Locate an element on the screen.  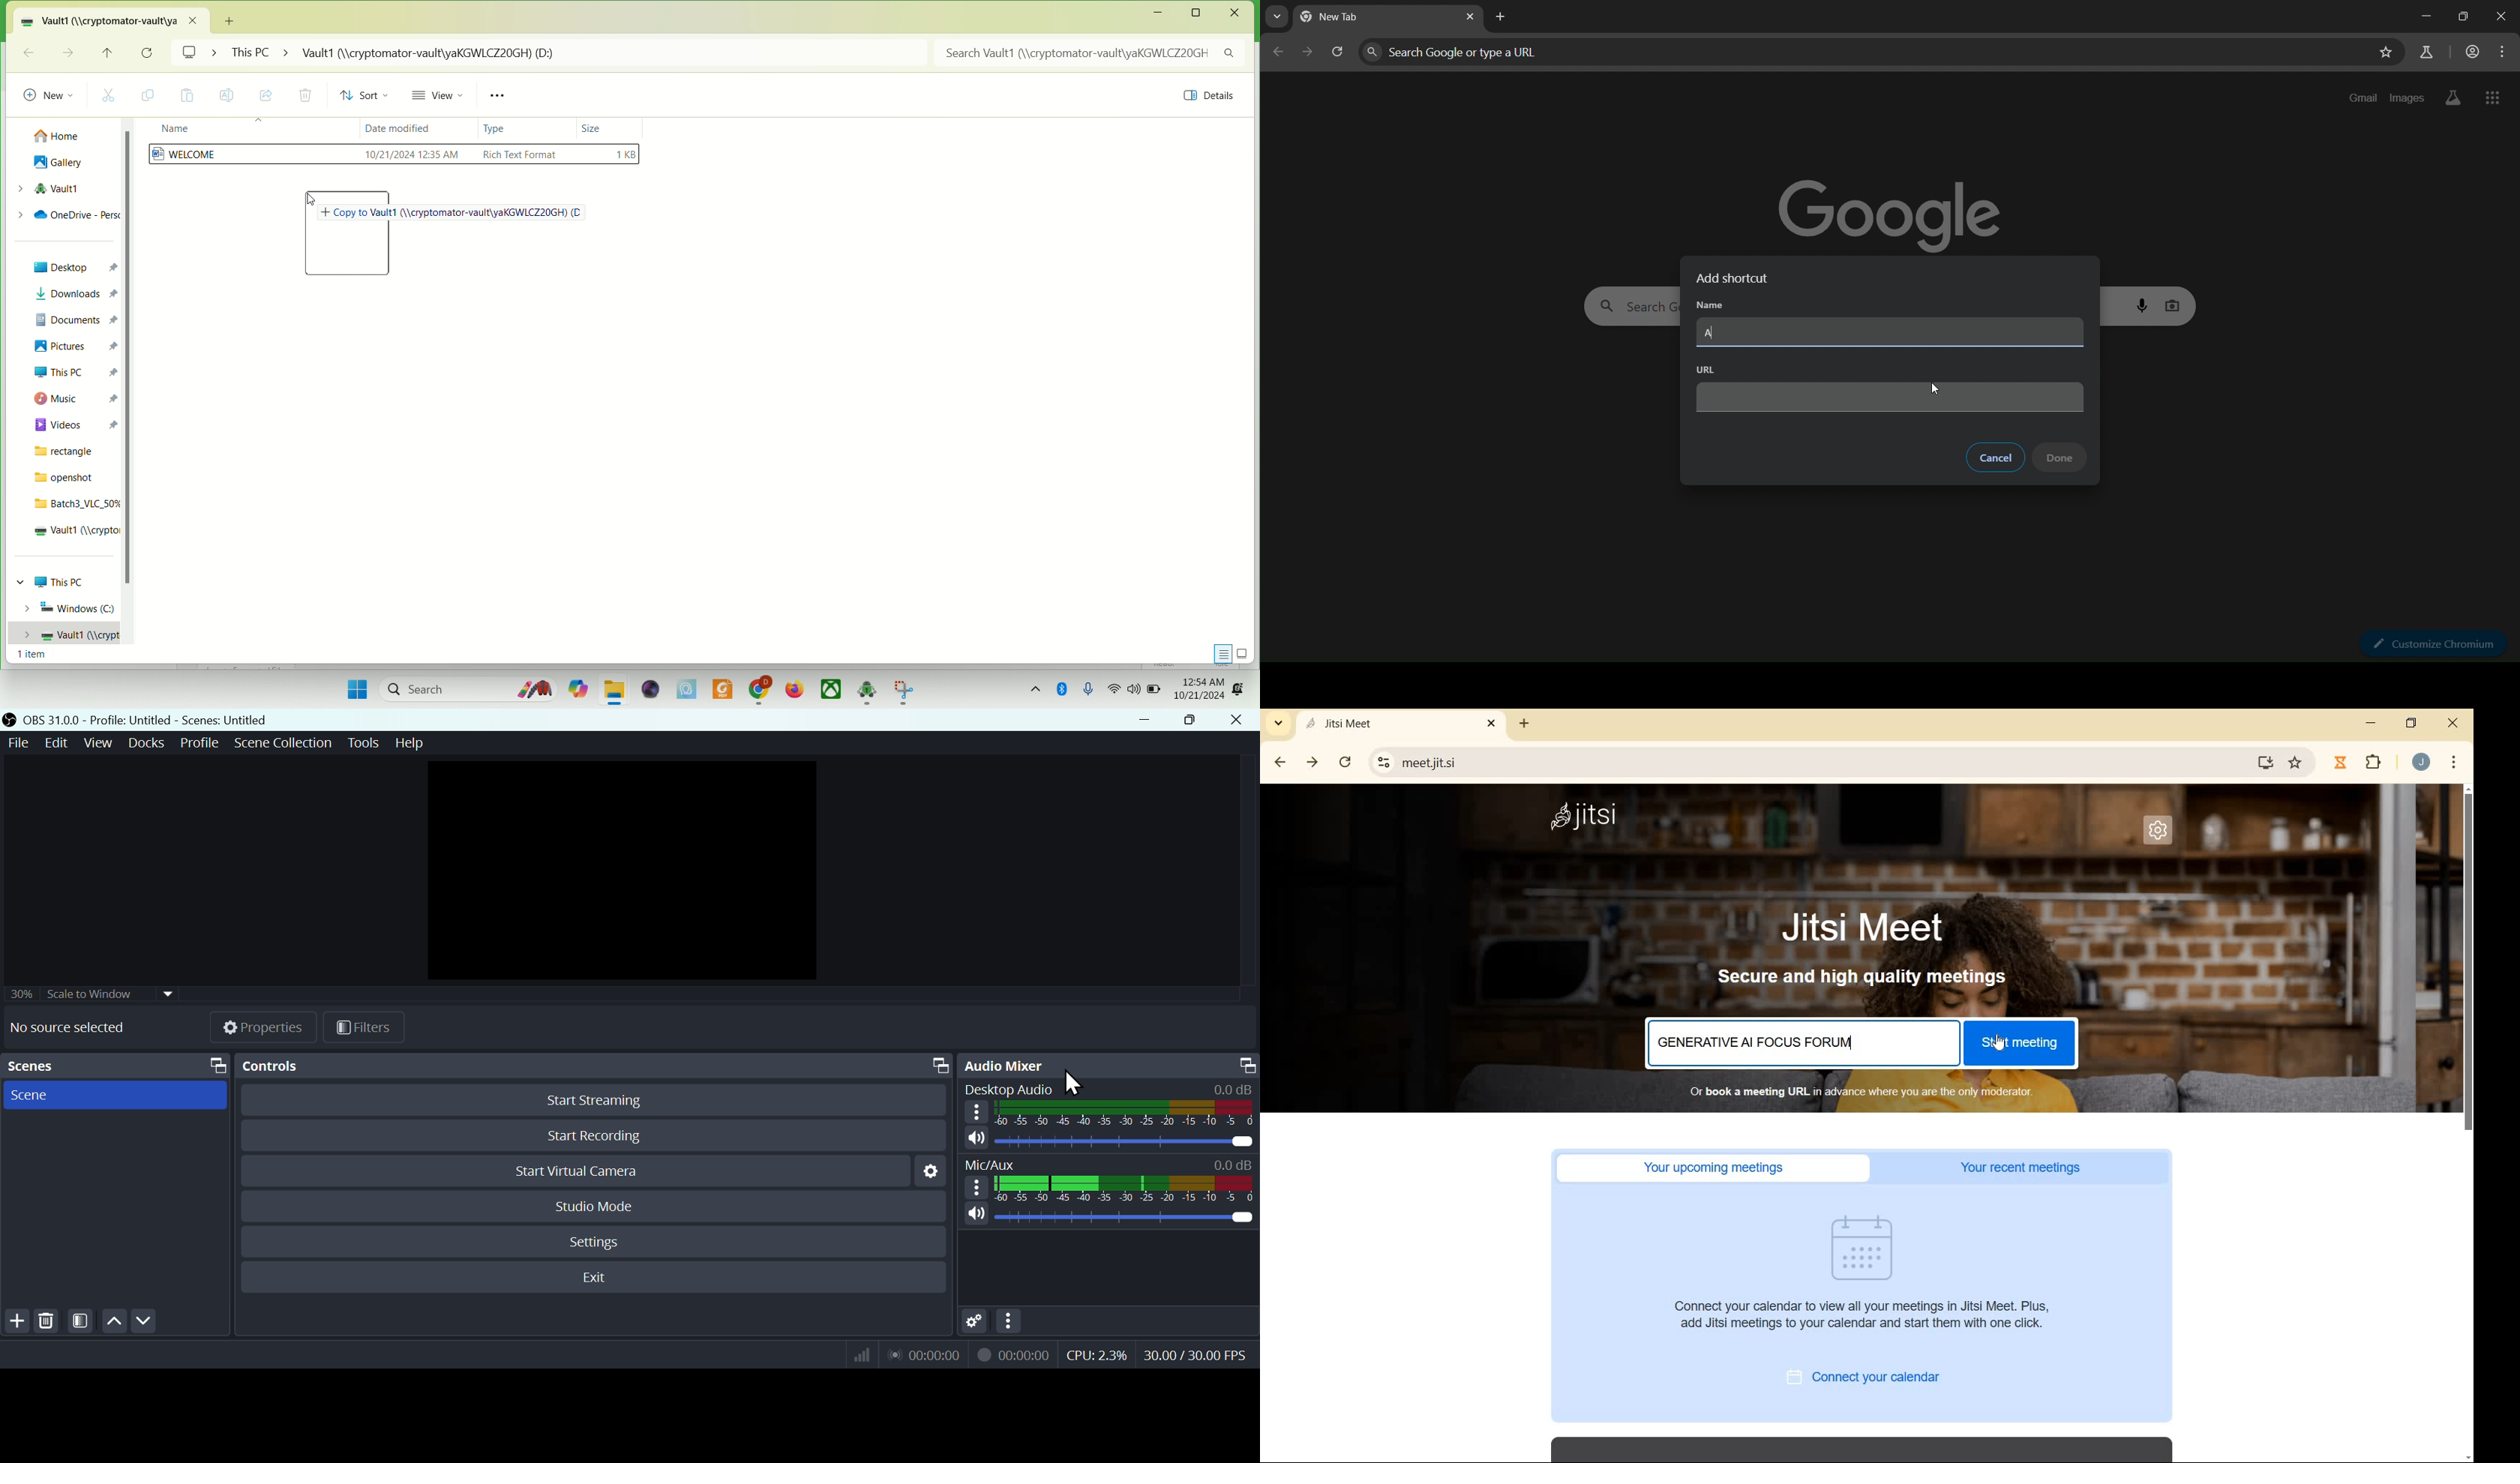
images is located at coordinates (2407, 96).